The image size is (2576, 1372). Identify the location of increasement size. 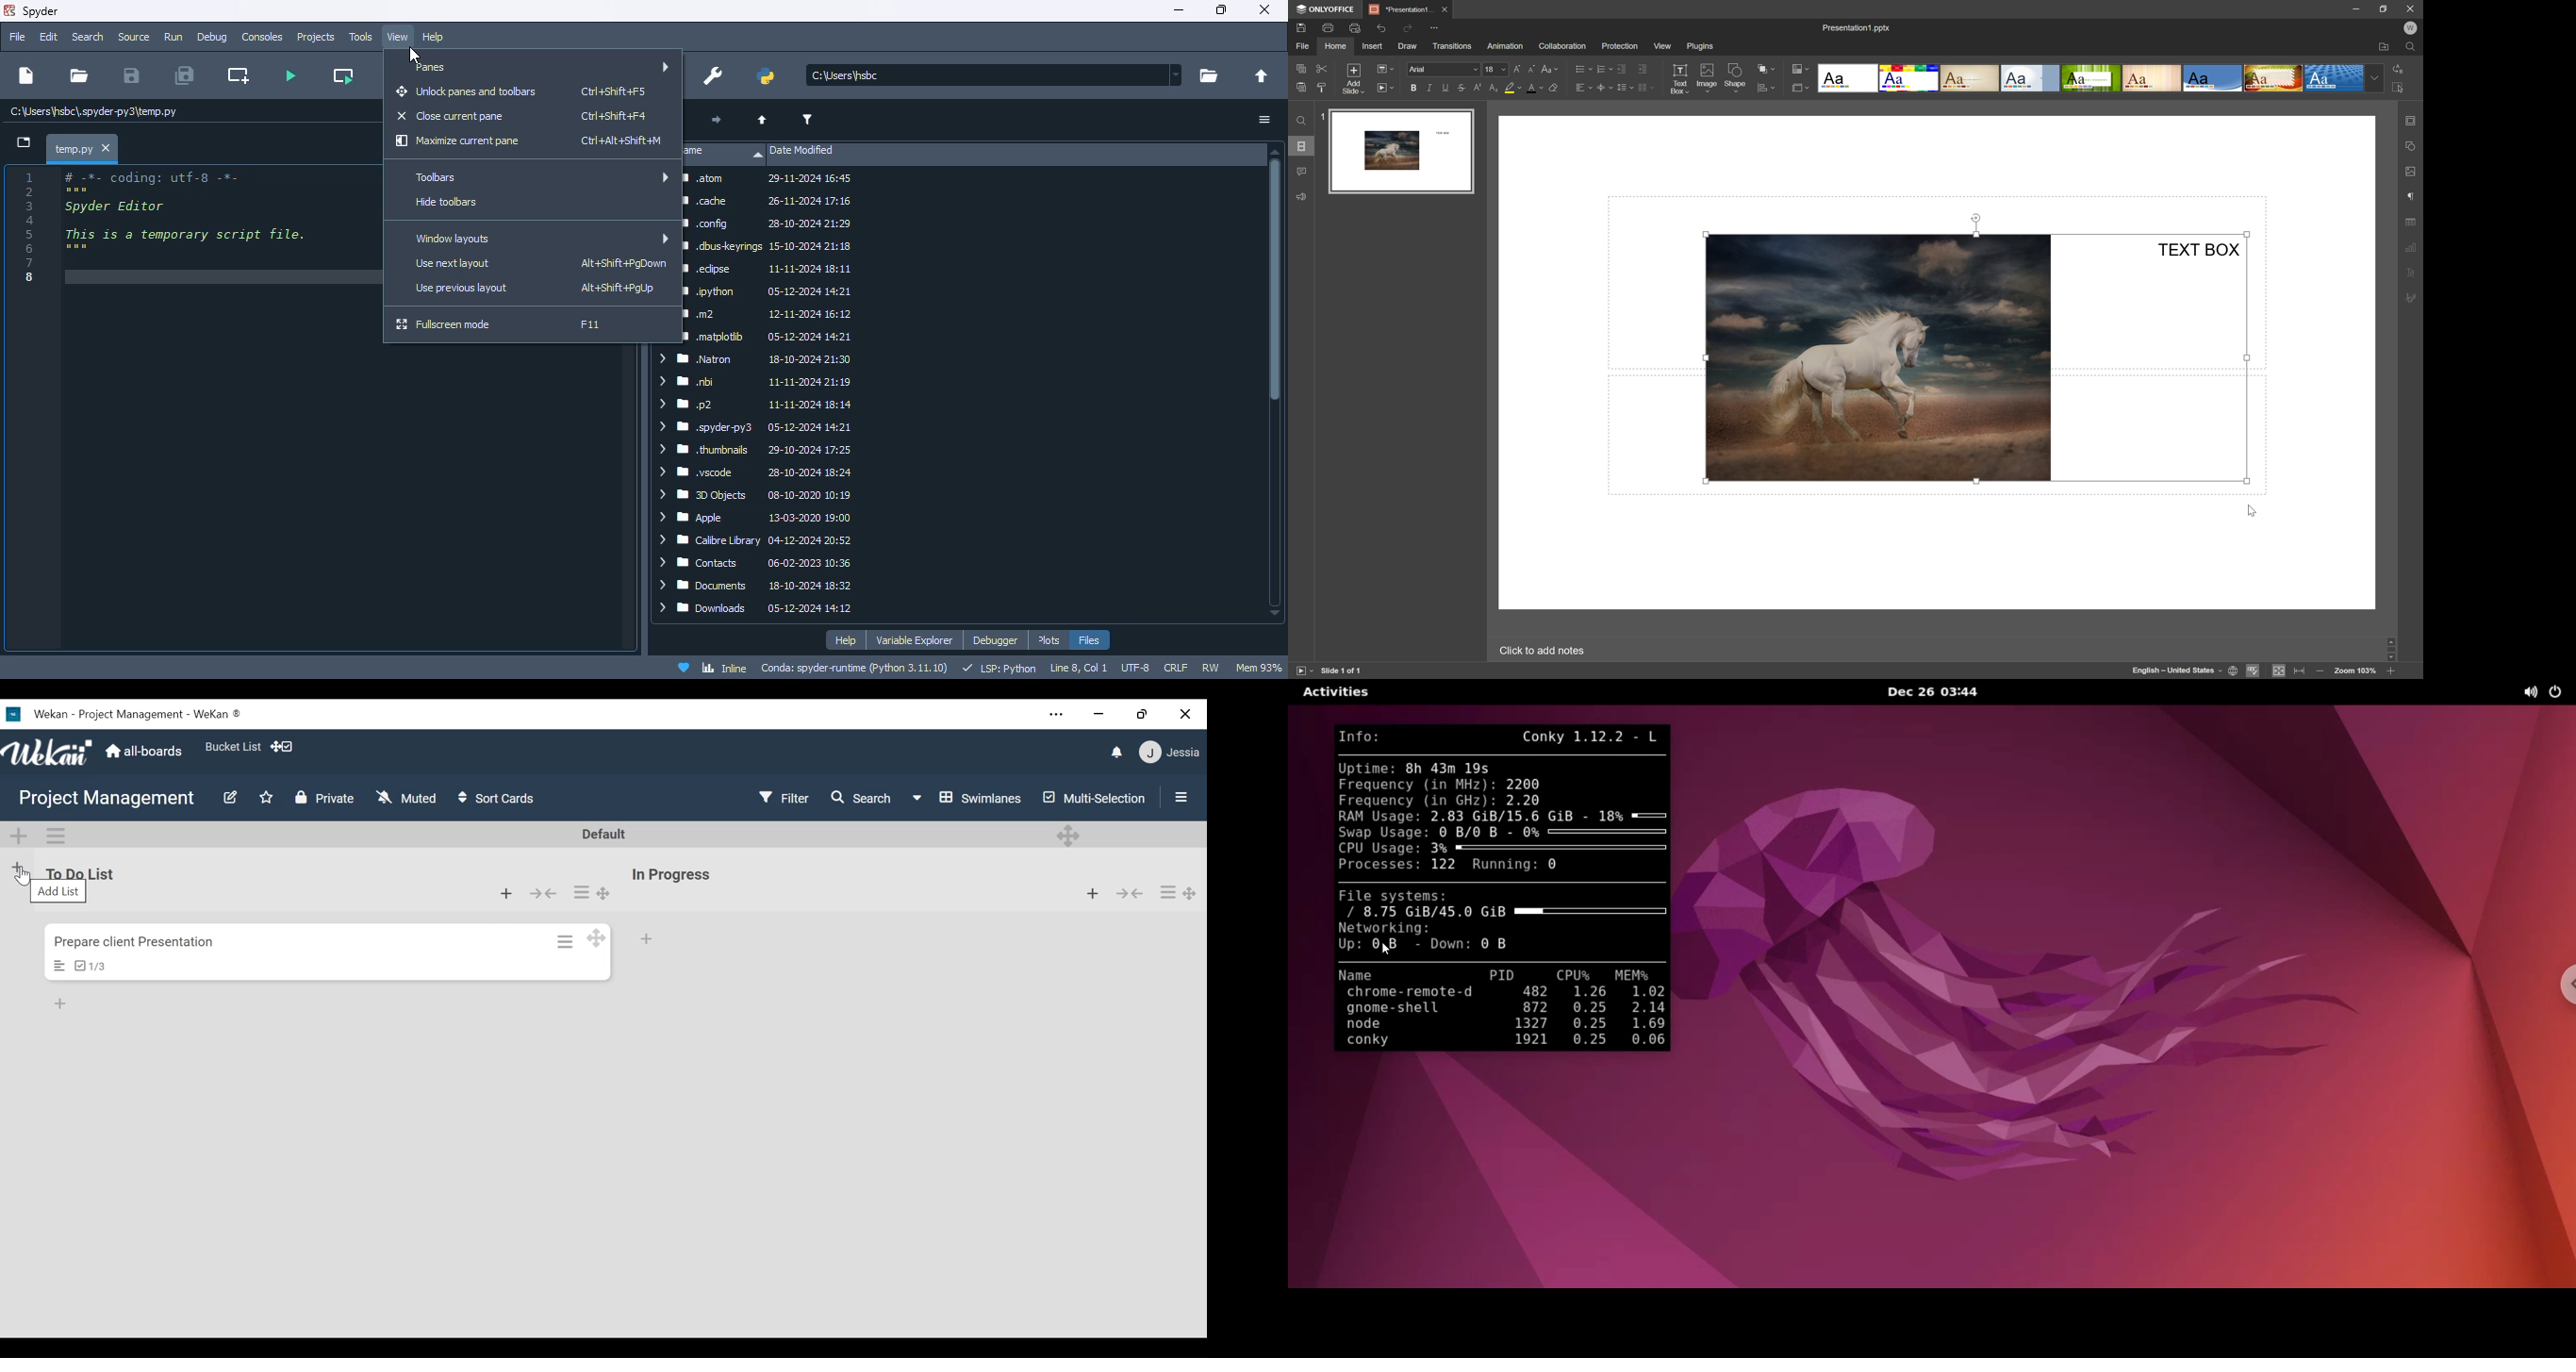
(1519, 69).